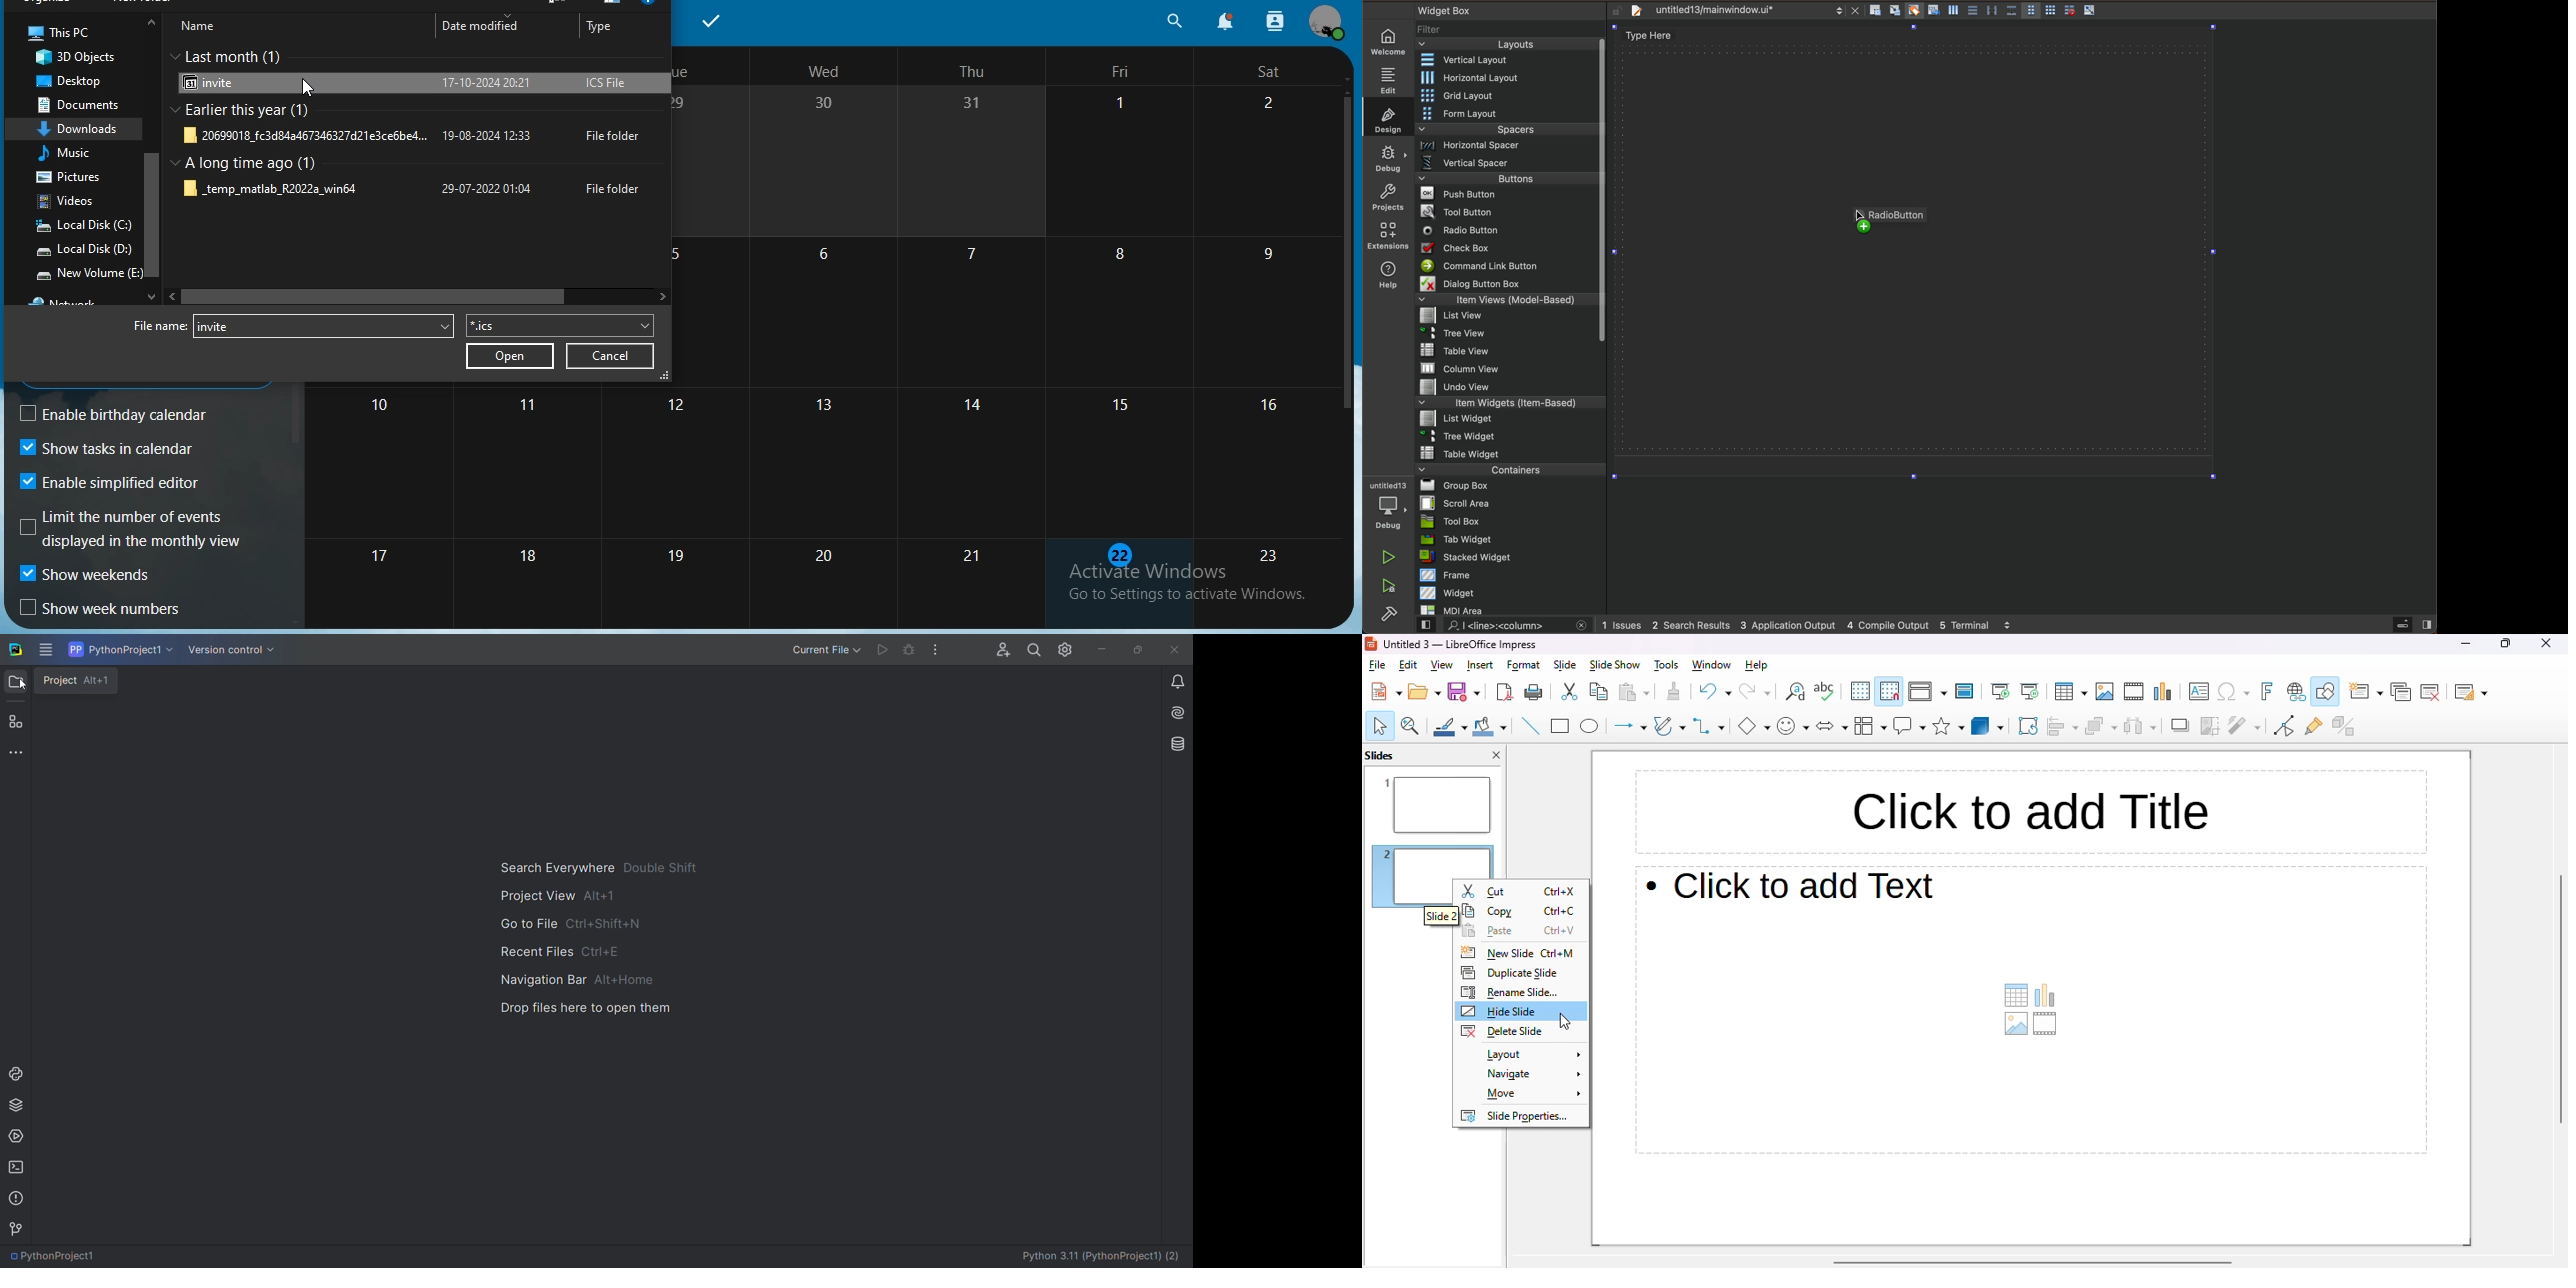 Image resolution: width=2576 pixels, height=1288 pixels. I want to click on sidebar , so click(2404, 625).